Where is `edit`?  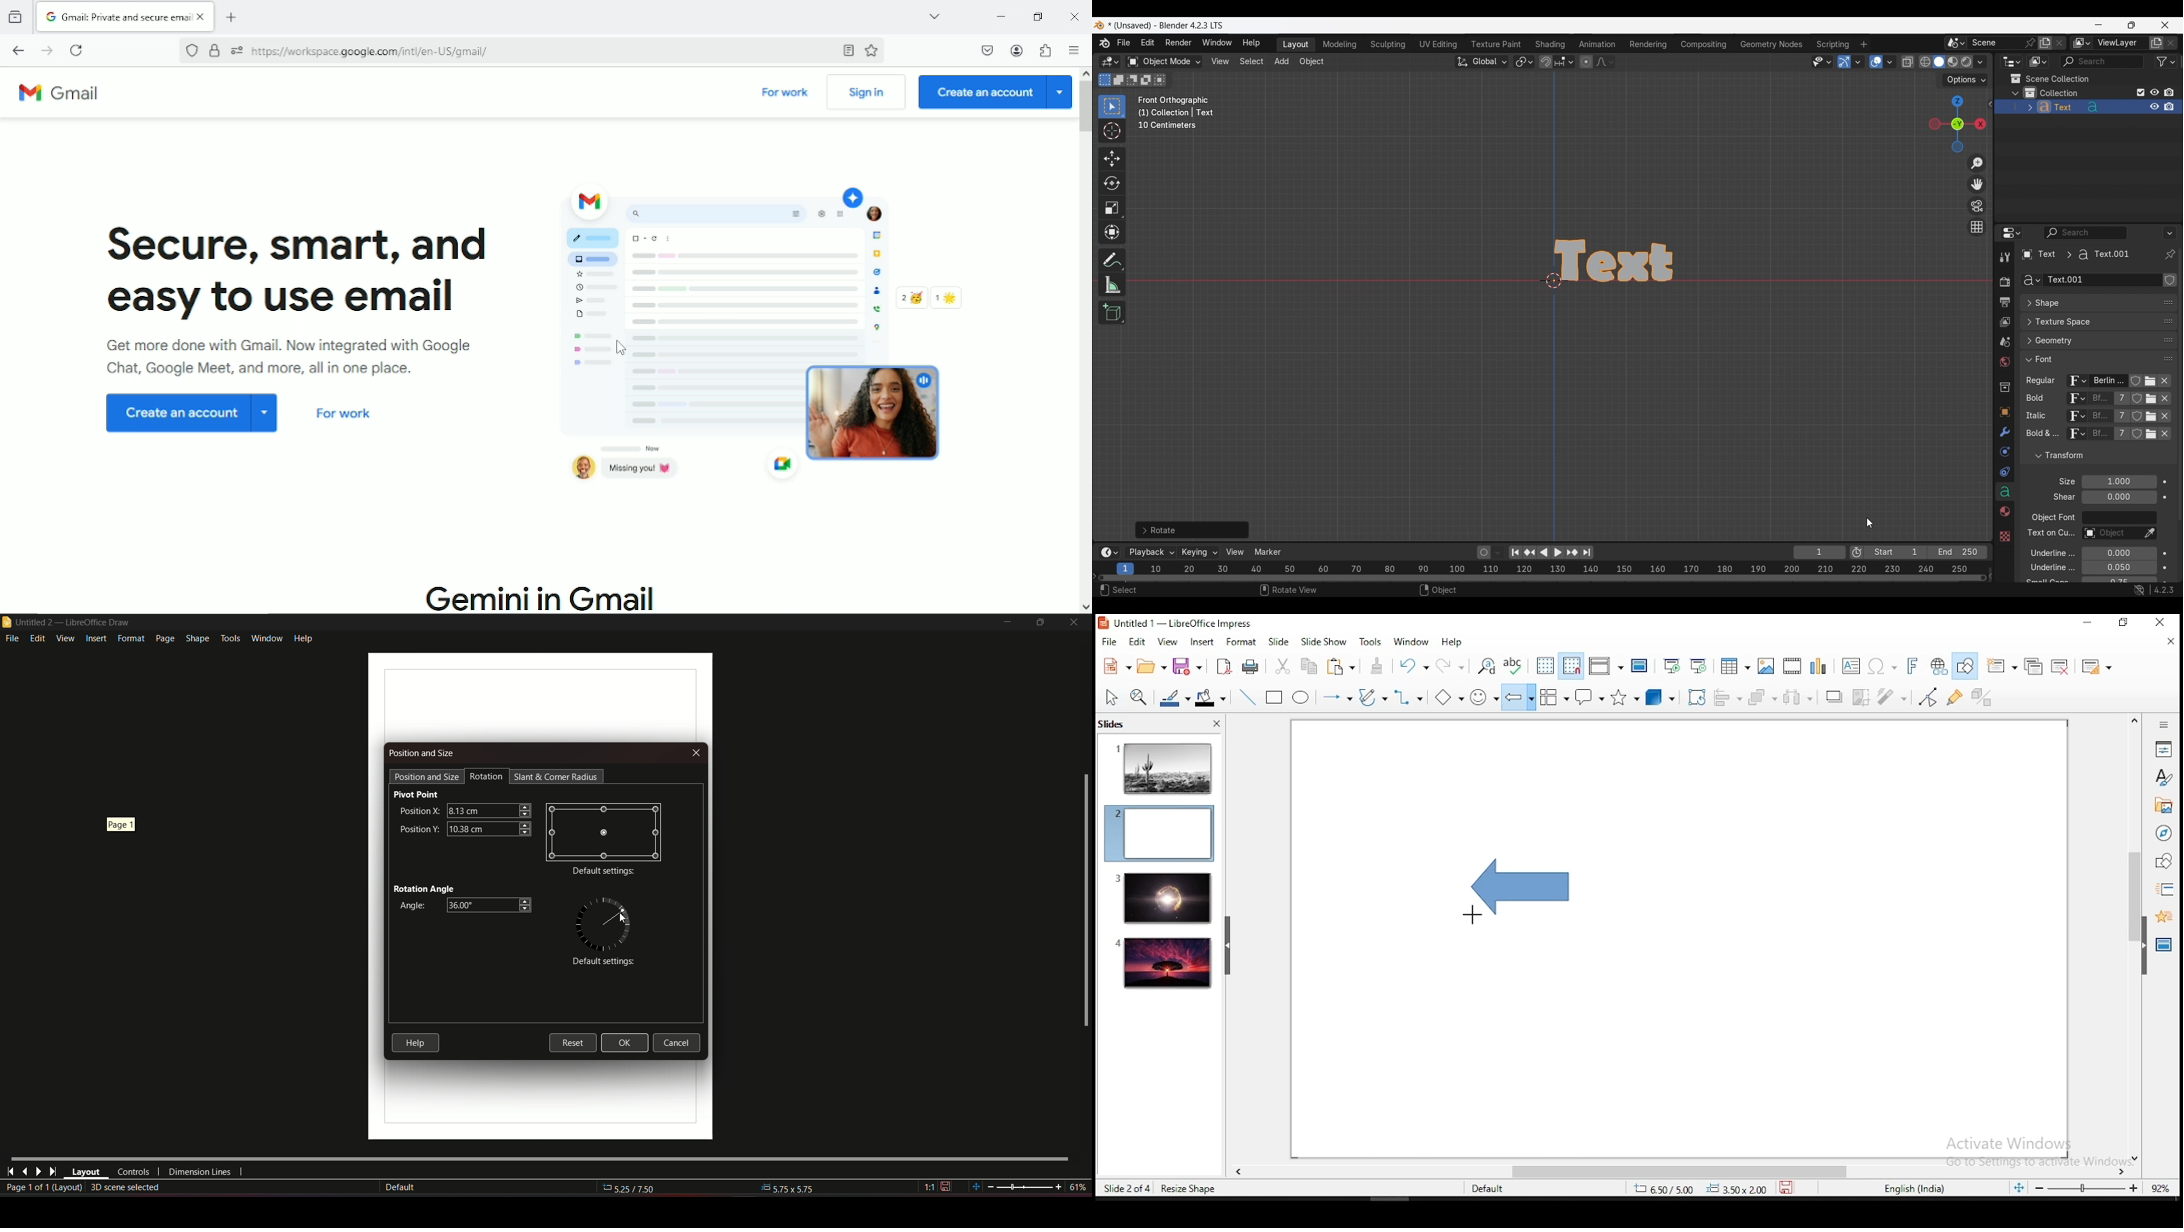 edit is located at coordinates (1137, 642).